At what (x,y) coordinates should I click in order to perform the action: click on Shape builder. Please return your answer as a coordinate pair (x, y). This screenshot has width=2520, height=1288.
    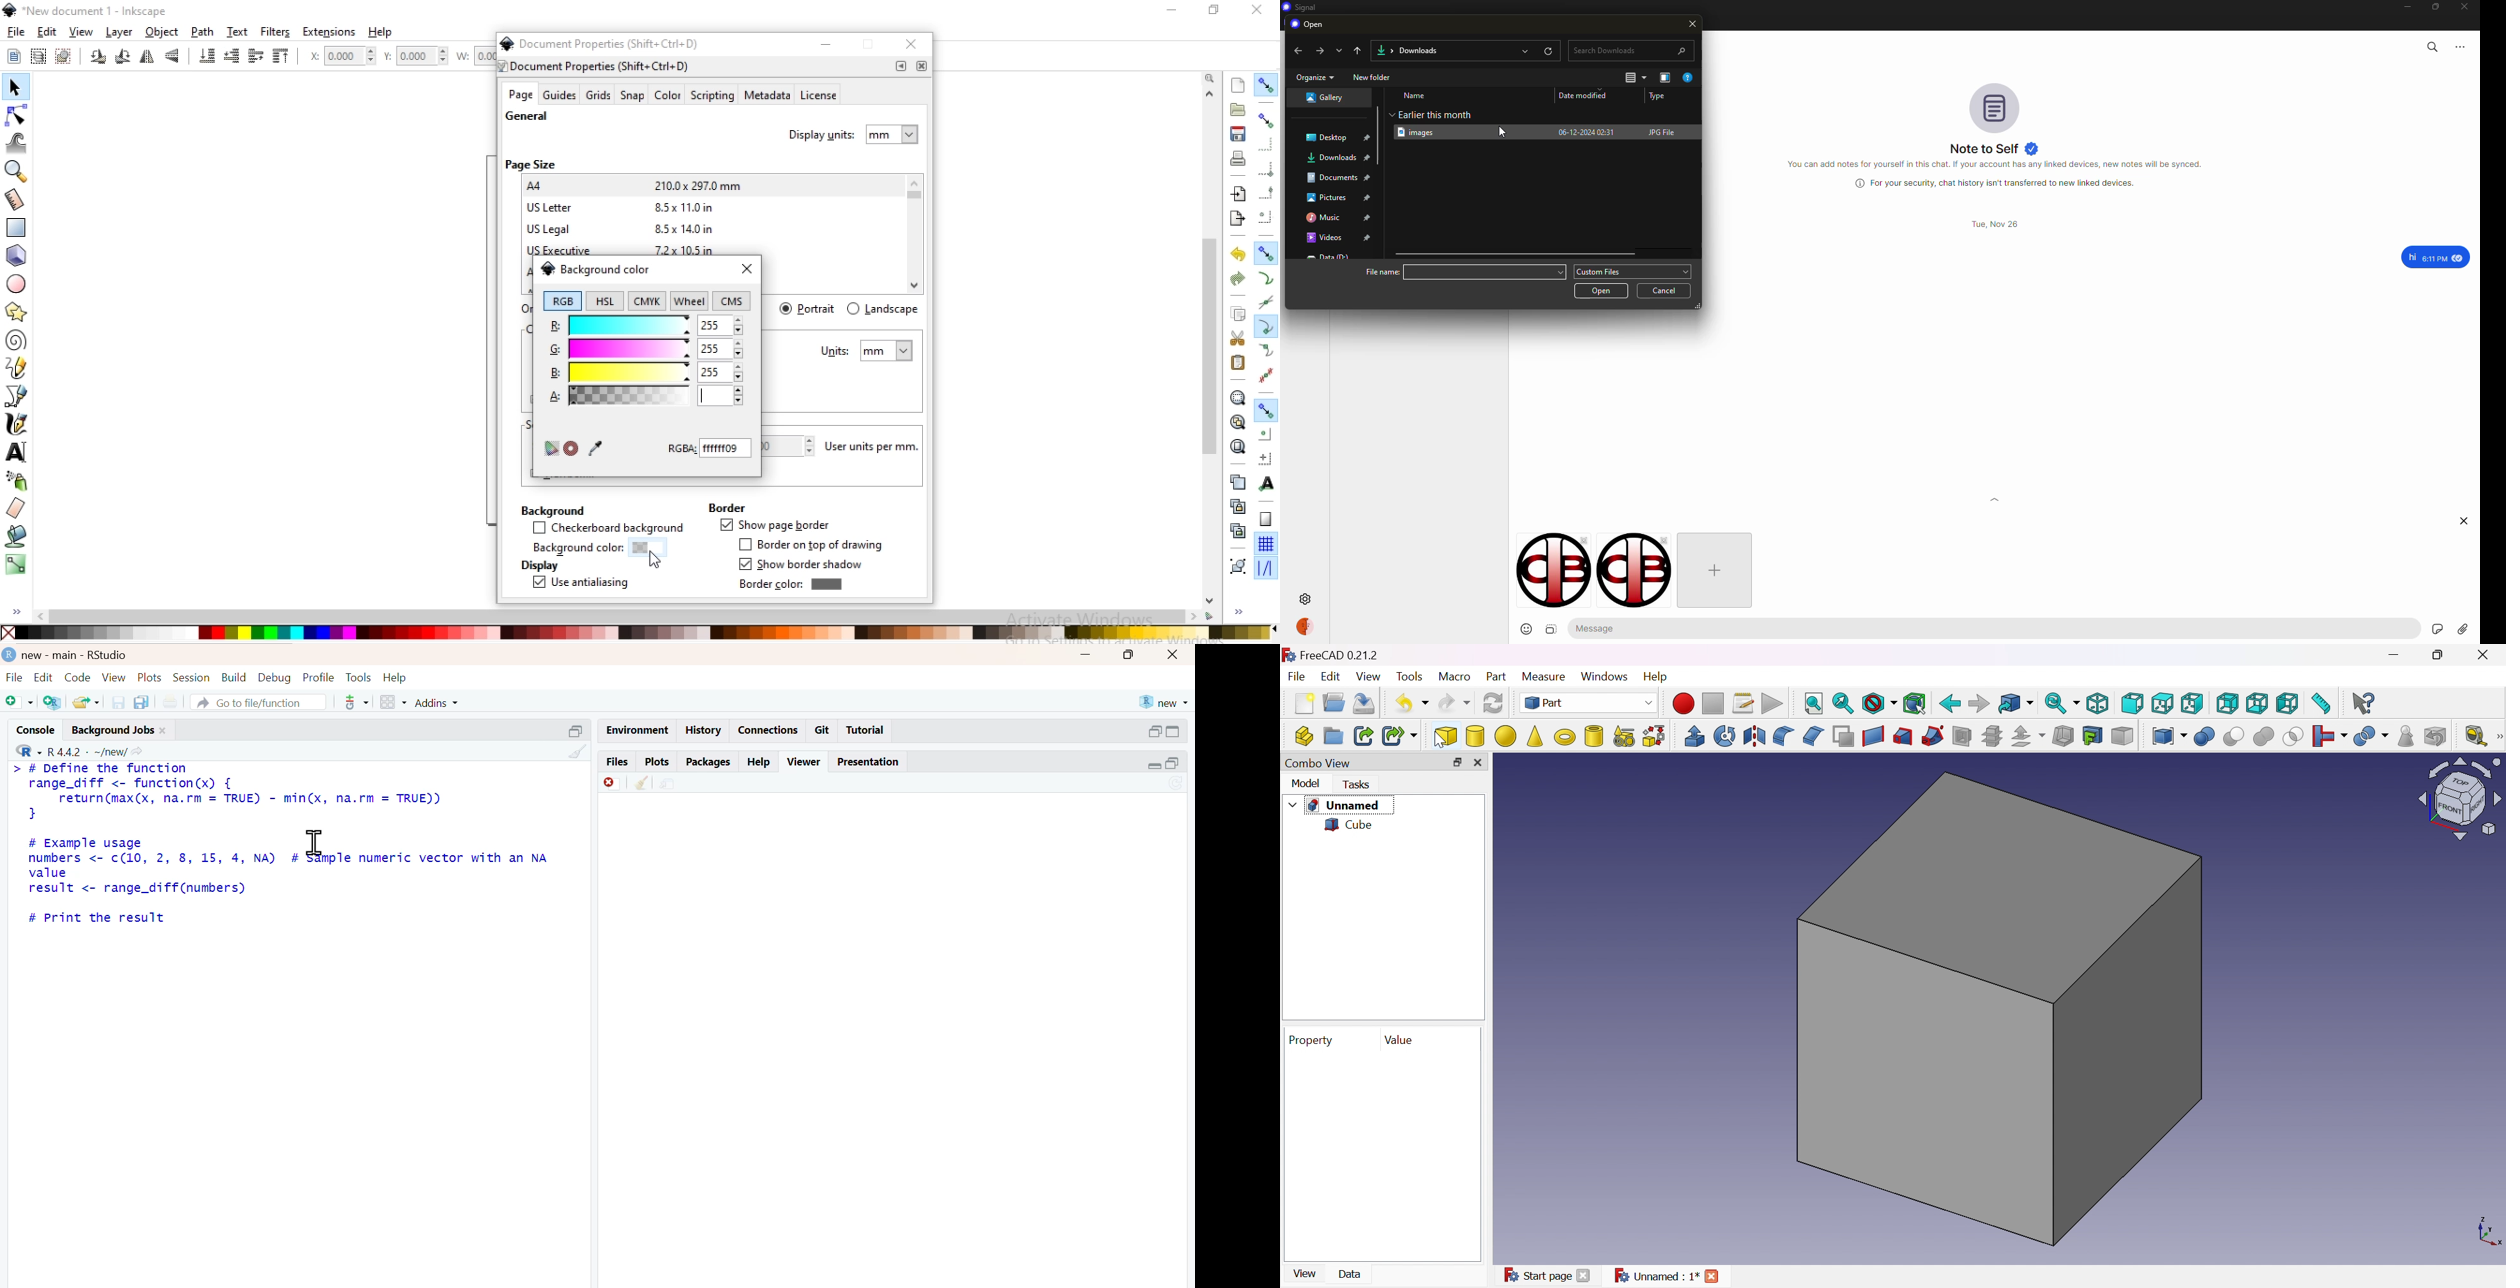
    Looking at the image, I should click on (1655, 737).